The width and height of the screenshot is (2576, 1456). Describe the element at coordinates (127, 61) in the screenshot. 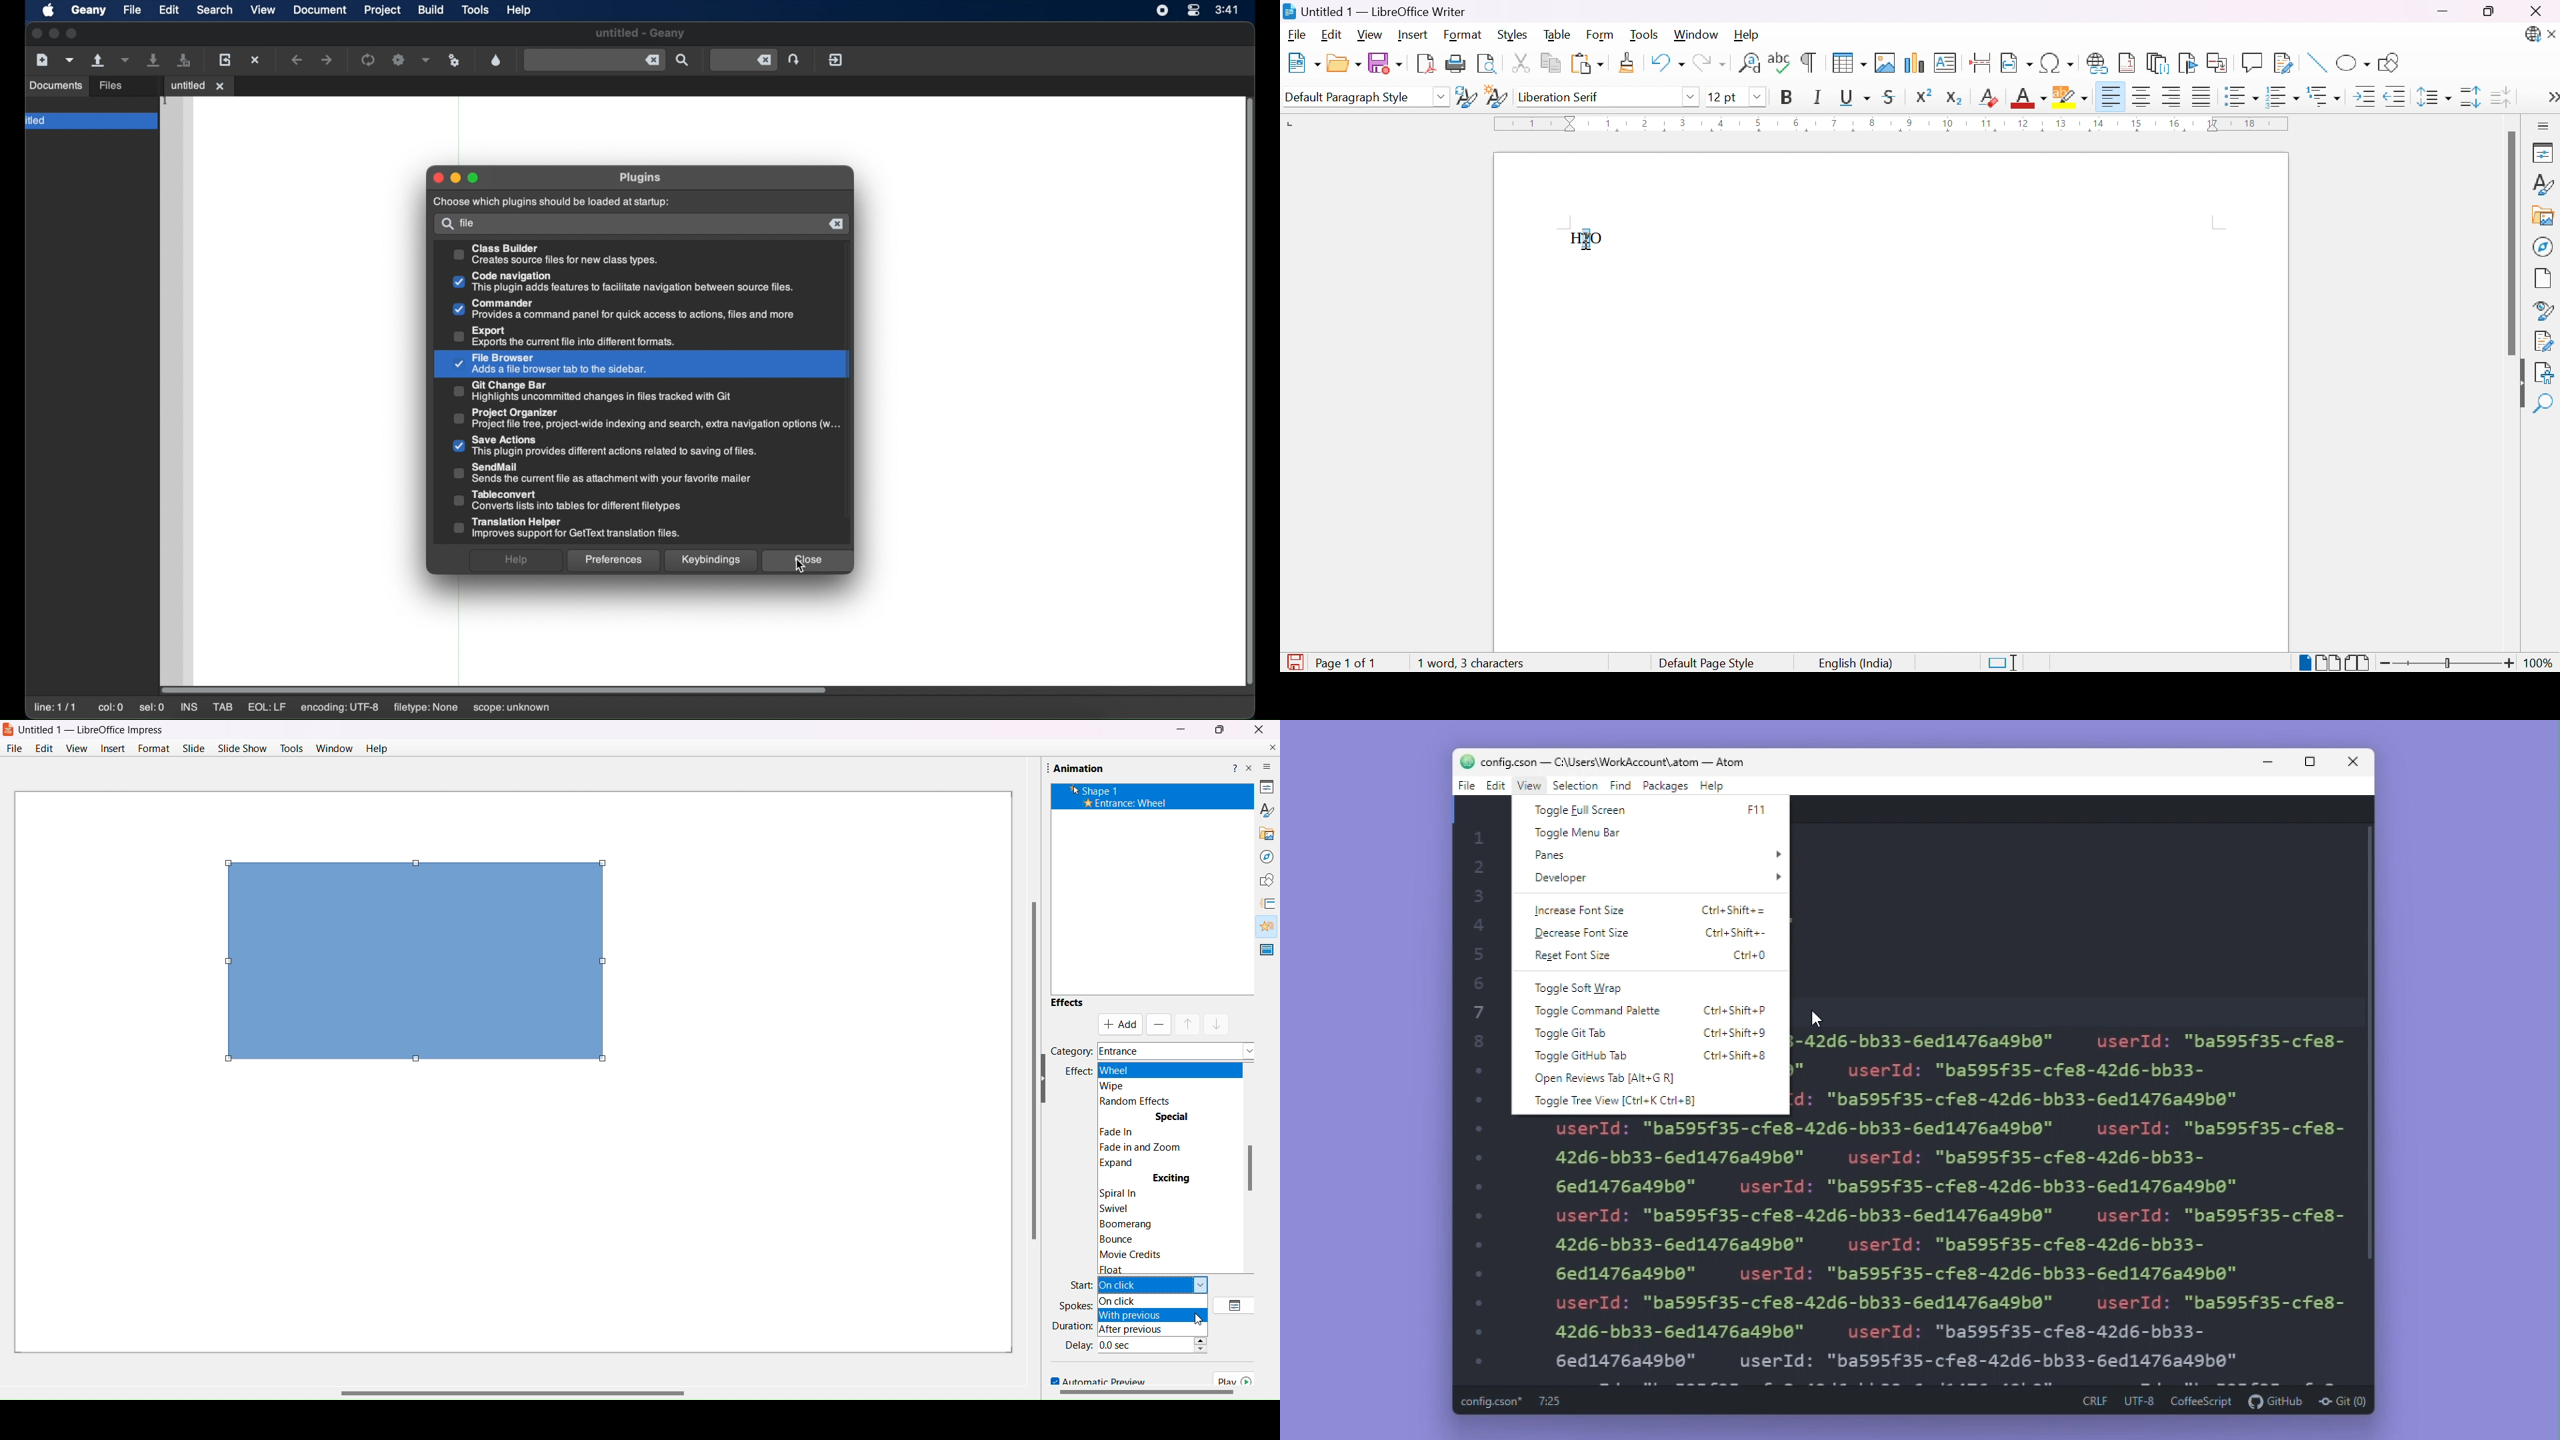

I see `open a recent file` at that location.